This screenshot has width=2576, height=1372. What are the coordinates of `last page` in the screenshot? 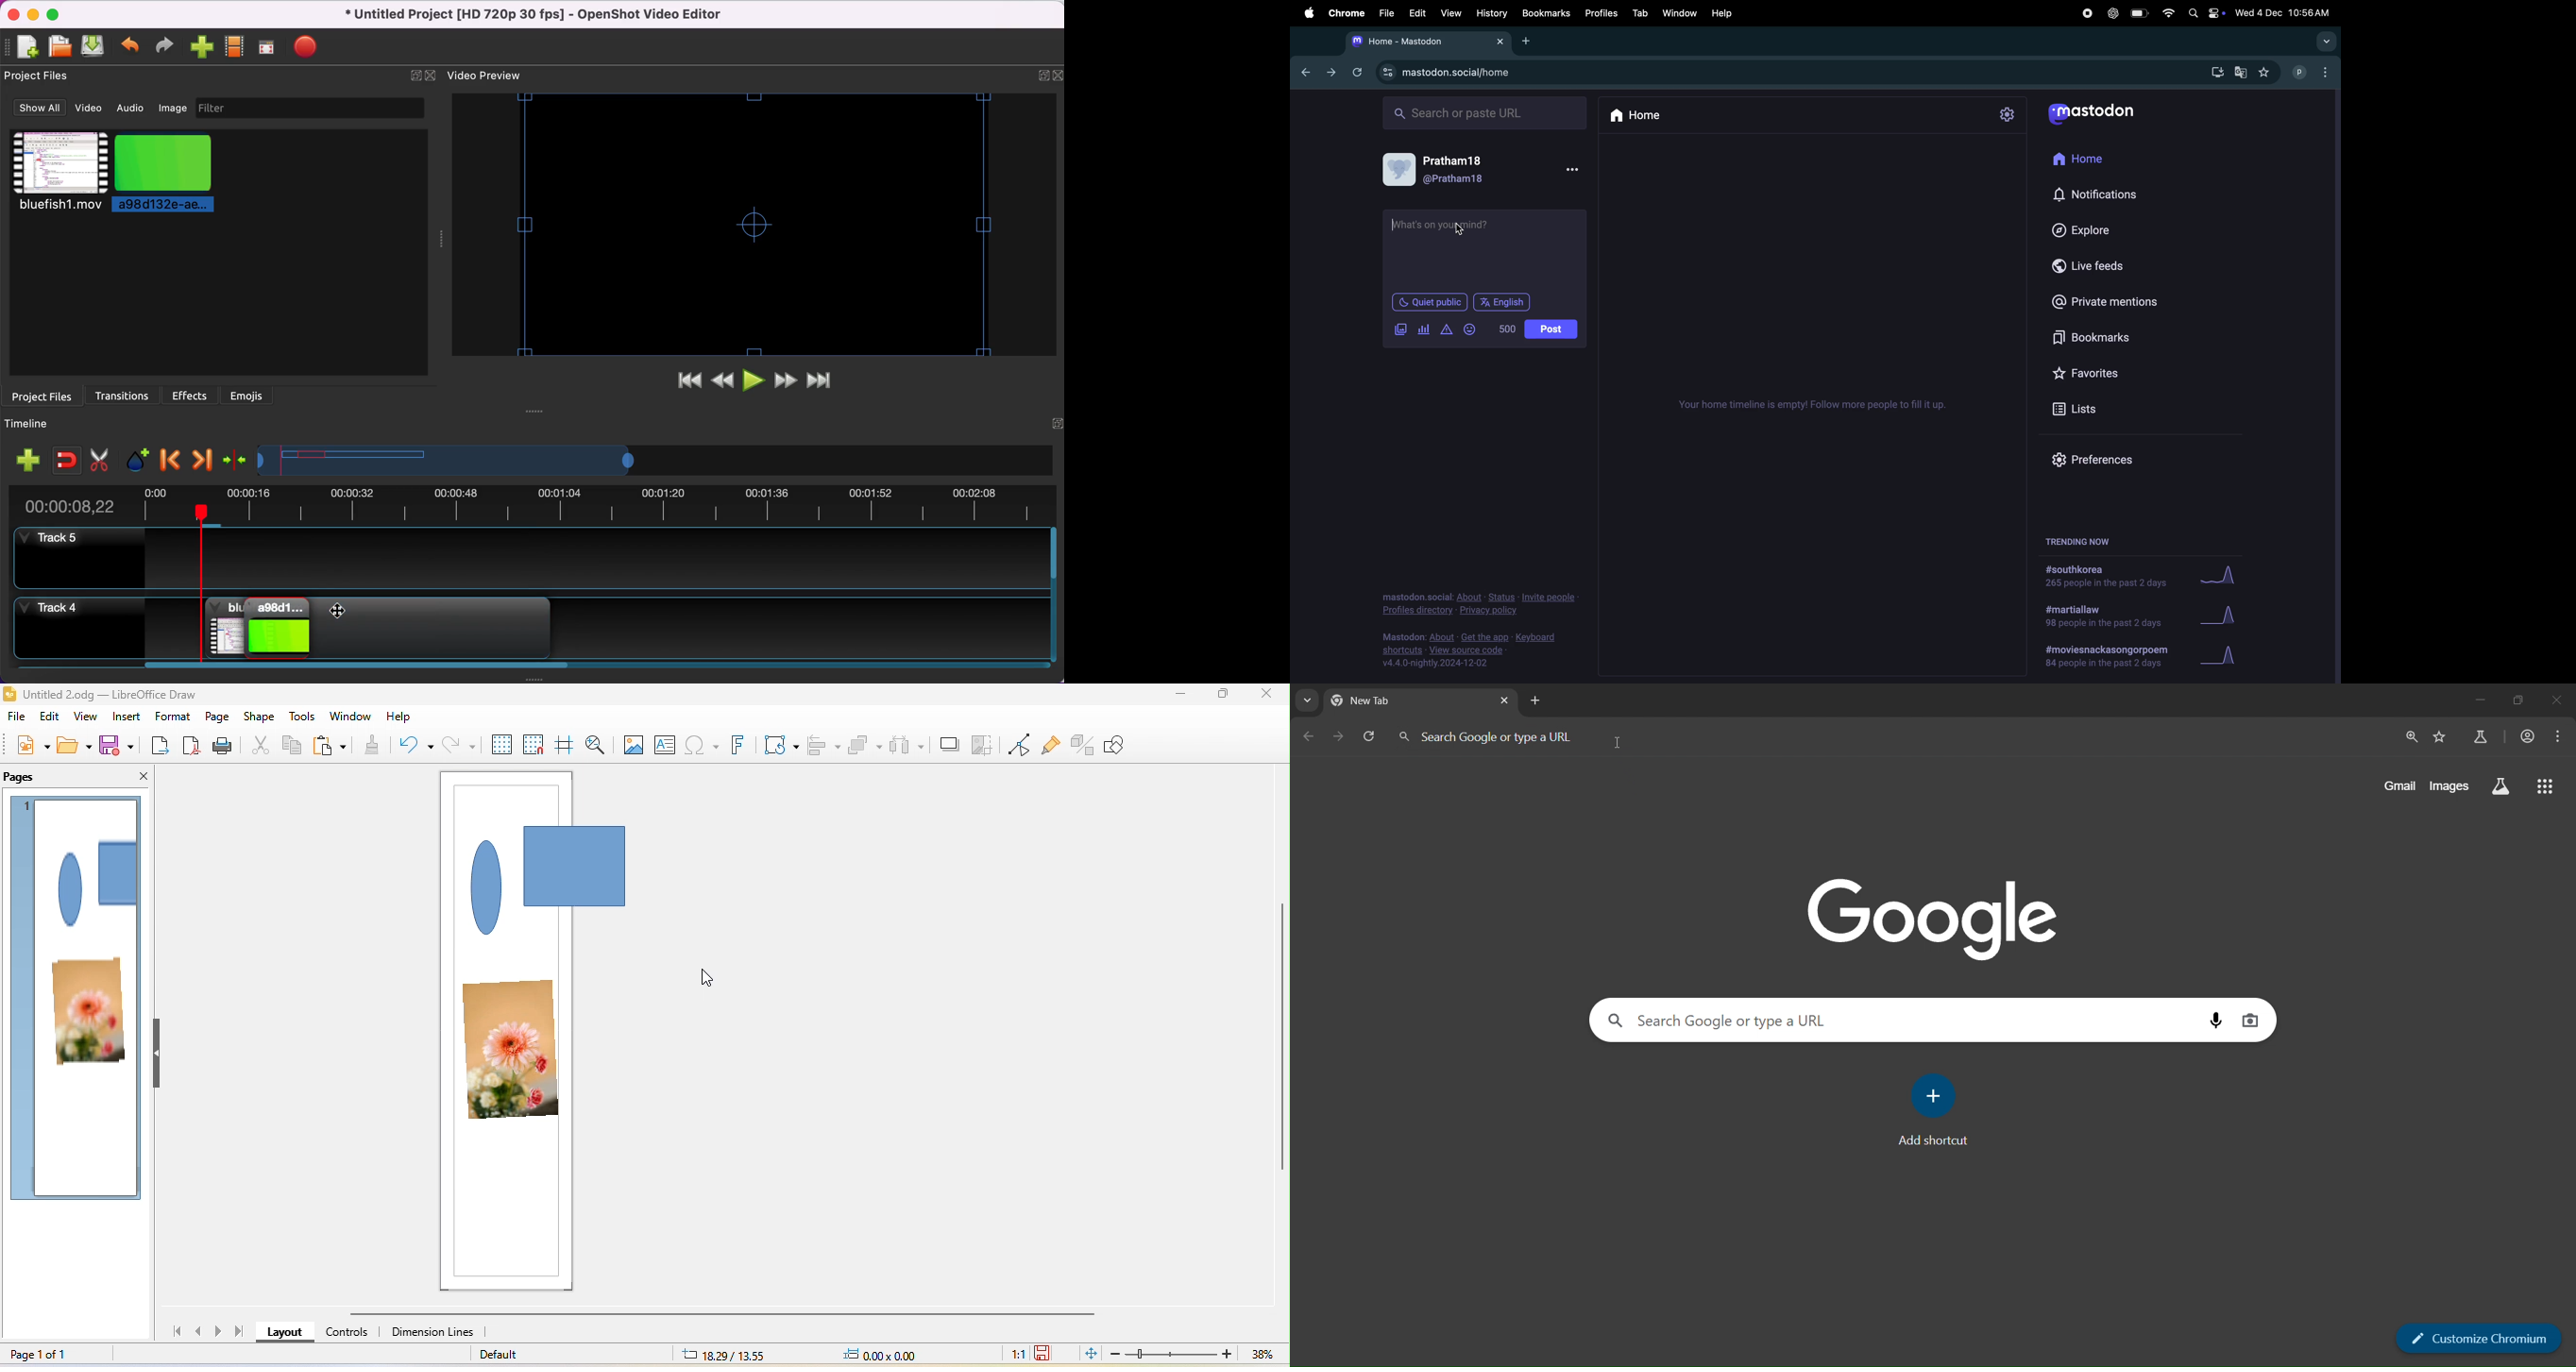 It's located at (241, 1333).